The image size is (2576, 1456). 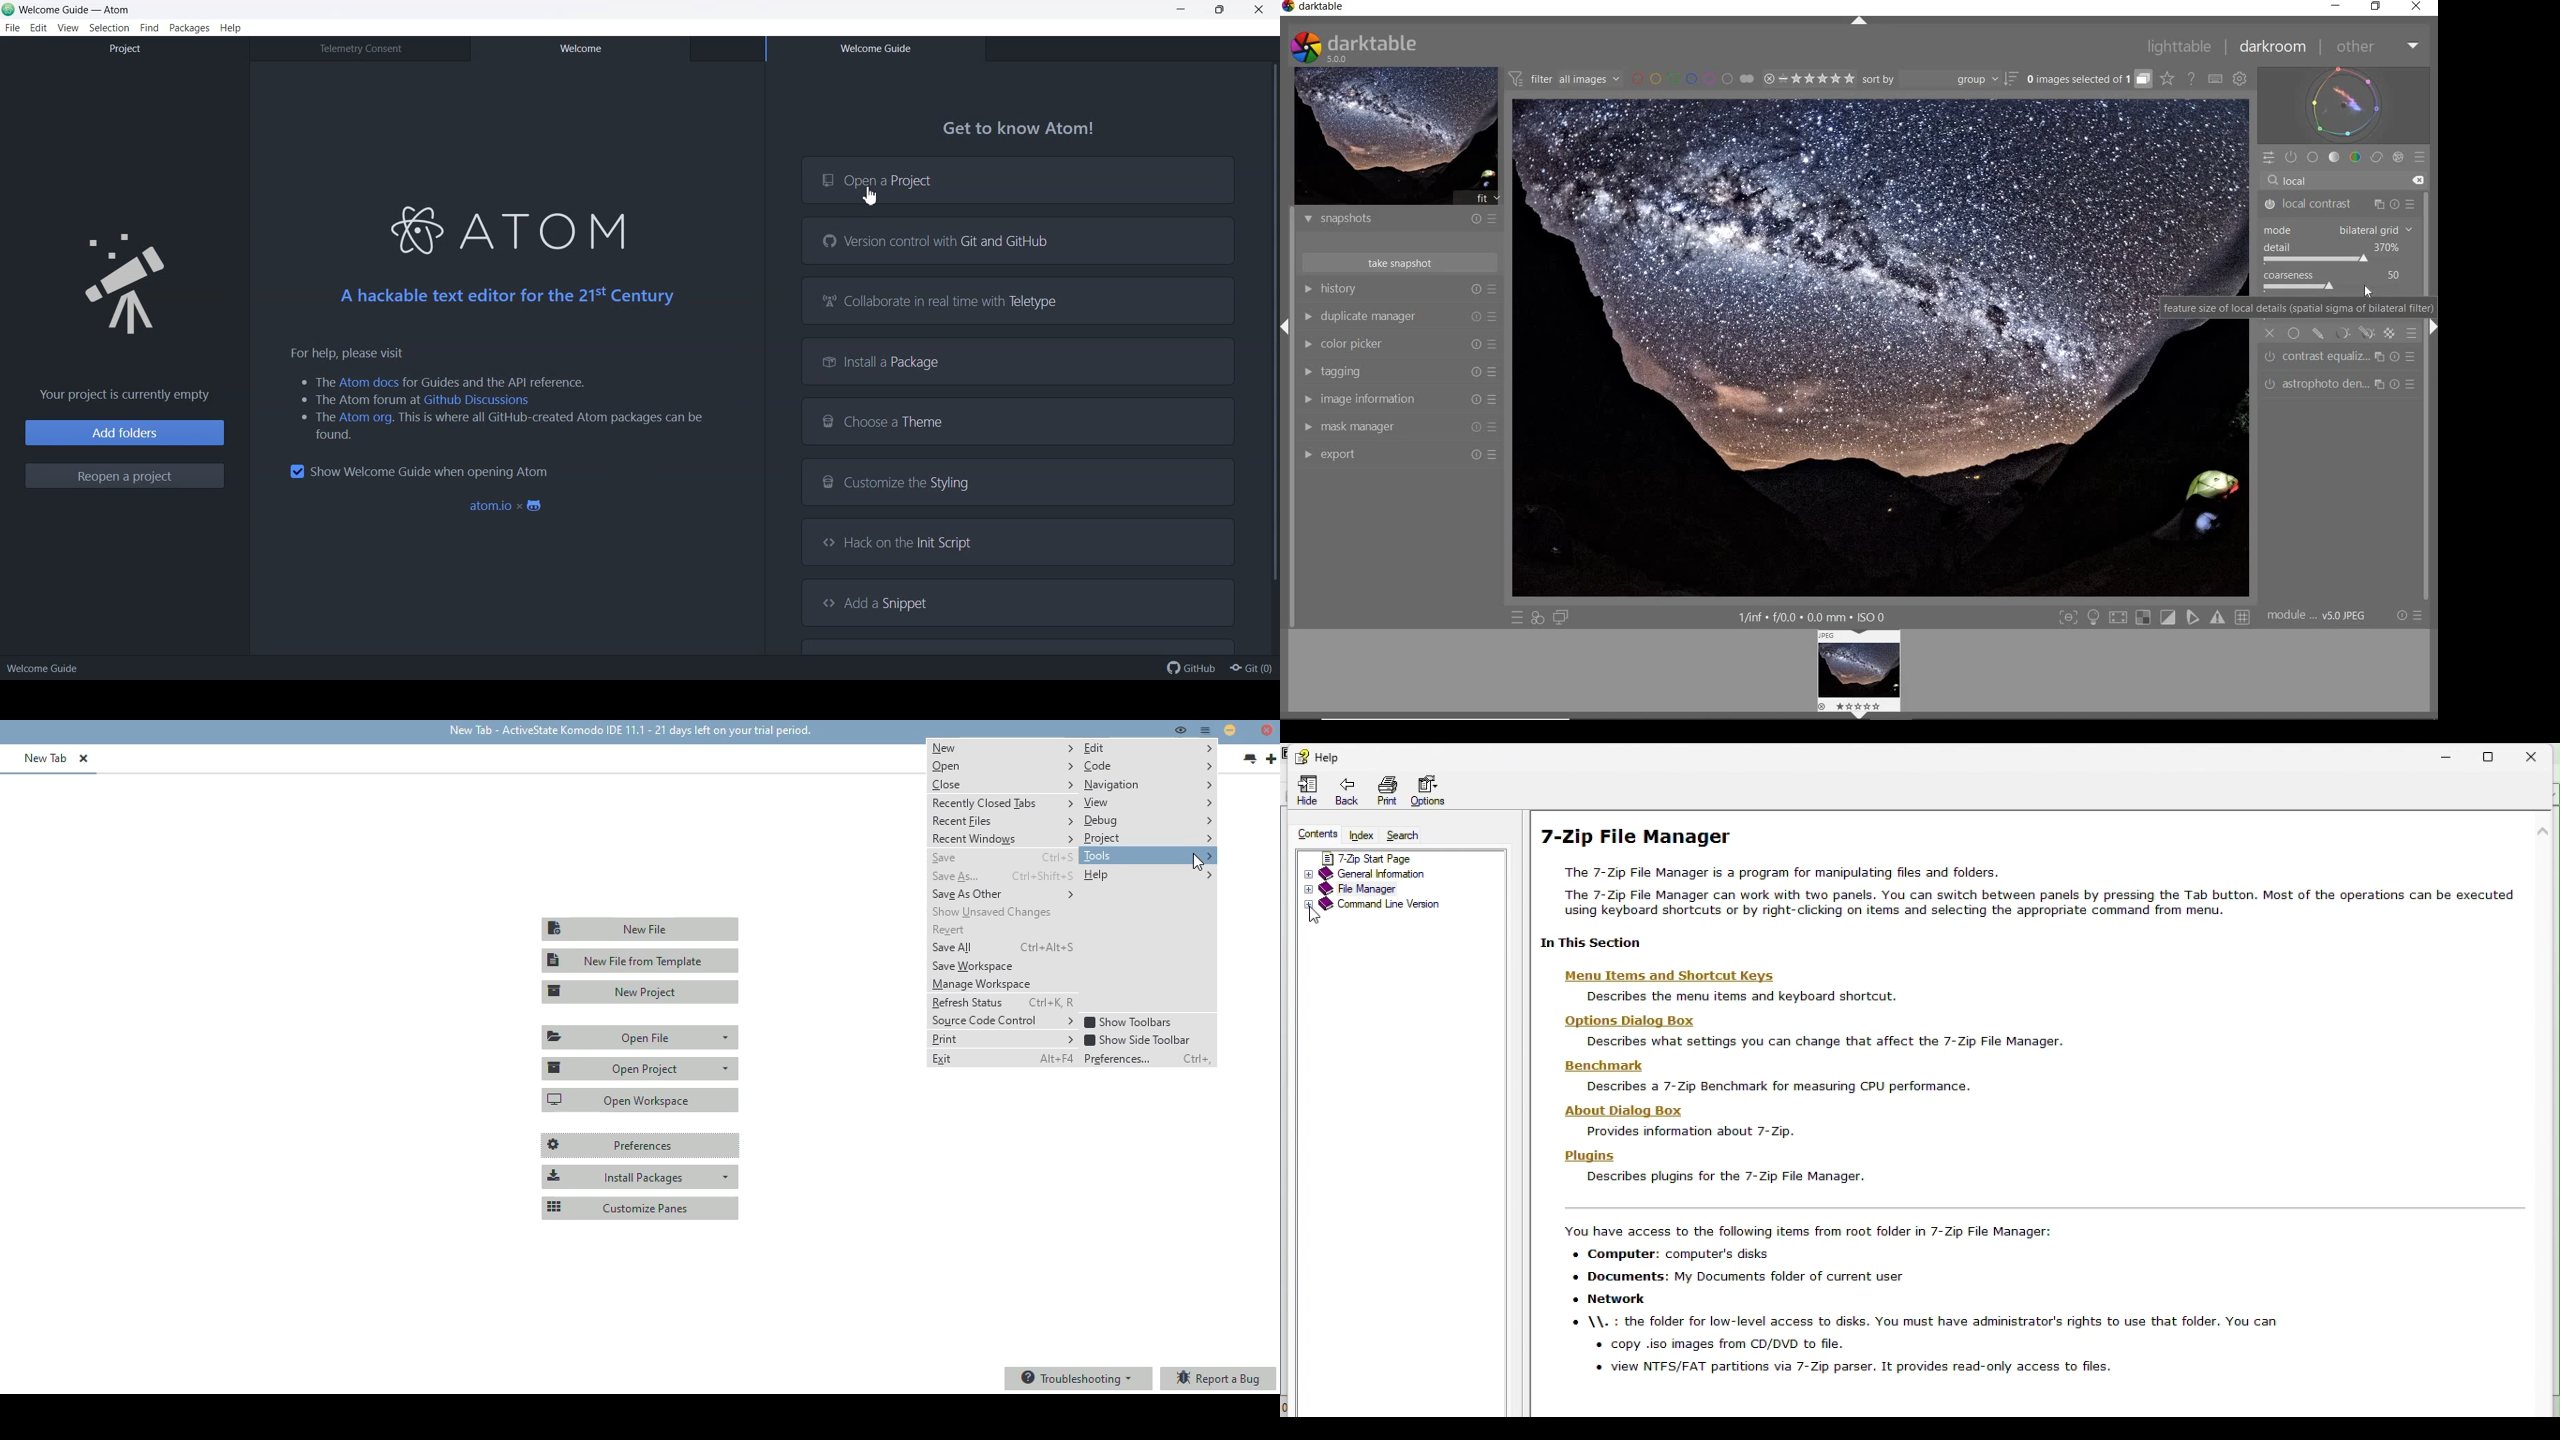 What do you see at coordinates (2345, 104) in the screenshot?
I see `WAVEFORM` at bounding box center [2345, 104].